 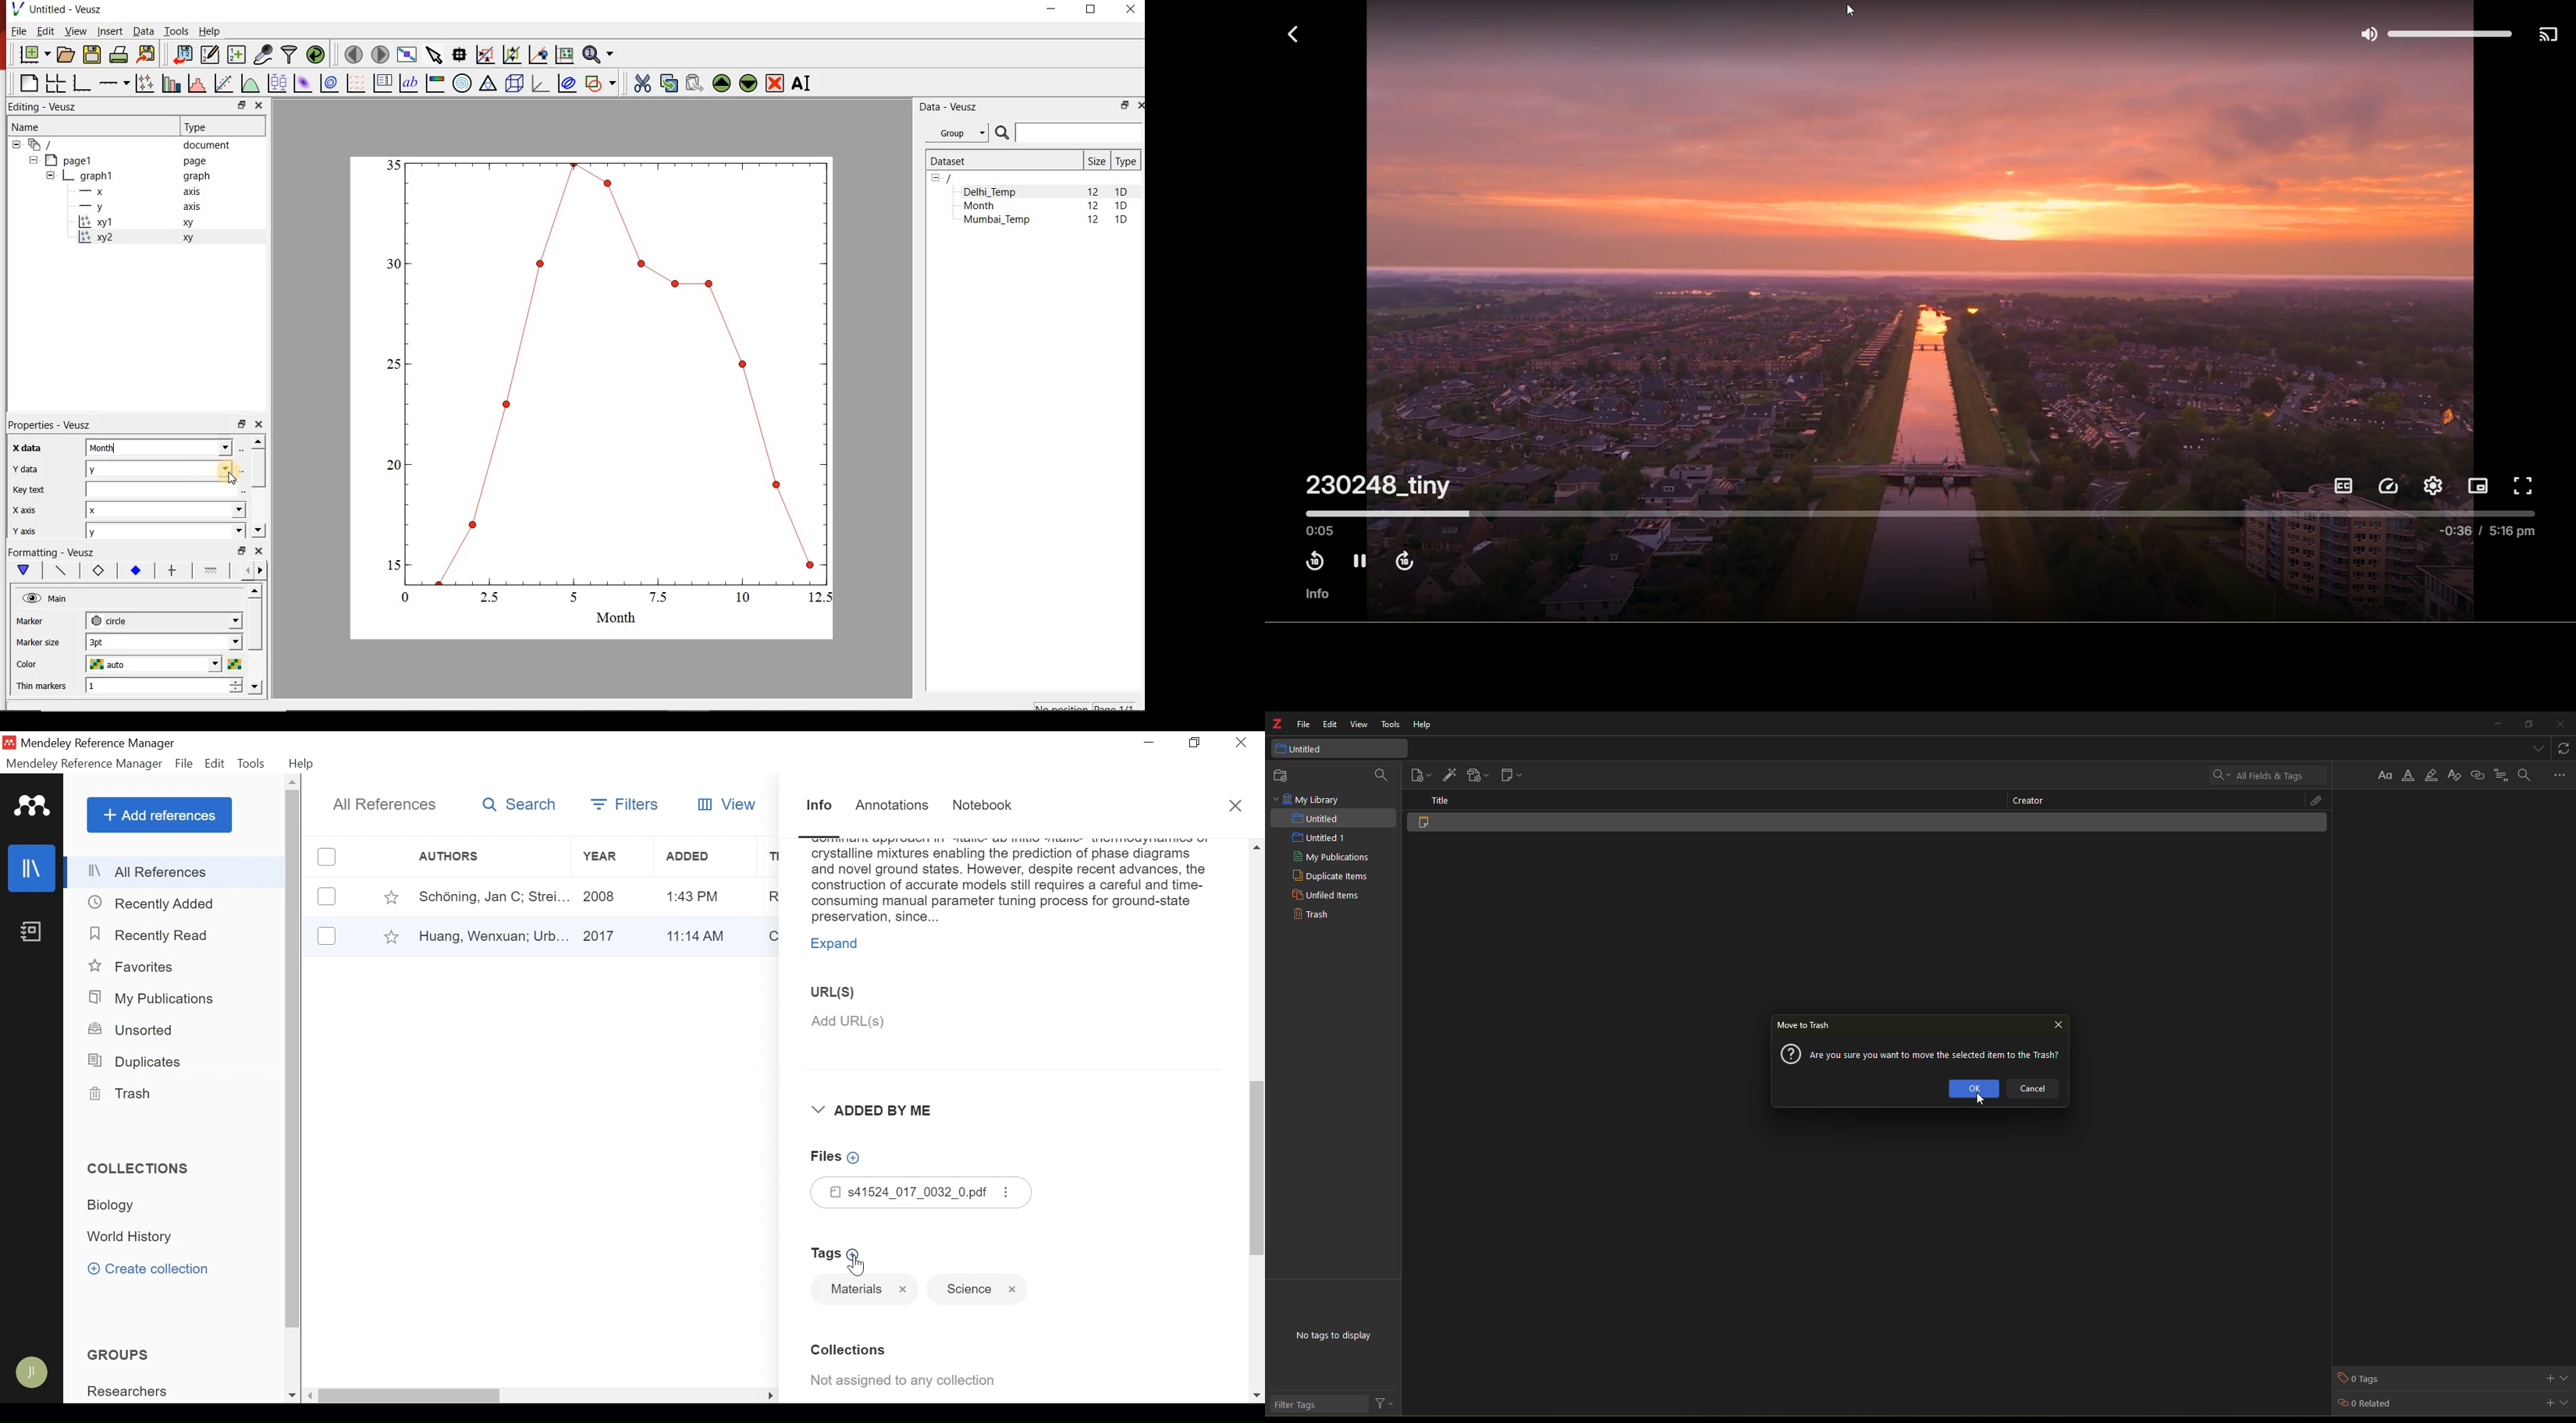 What do you see at coordinates (383, 806) in the screenshot?
I see `All References` at bounding box center [383, 806].